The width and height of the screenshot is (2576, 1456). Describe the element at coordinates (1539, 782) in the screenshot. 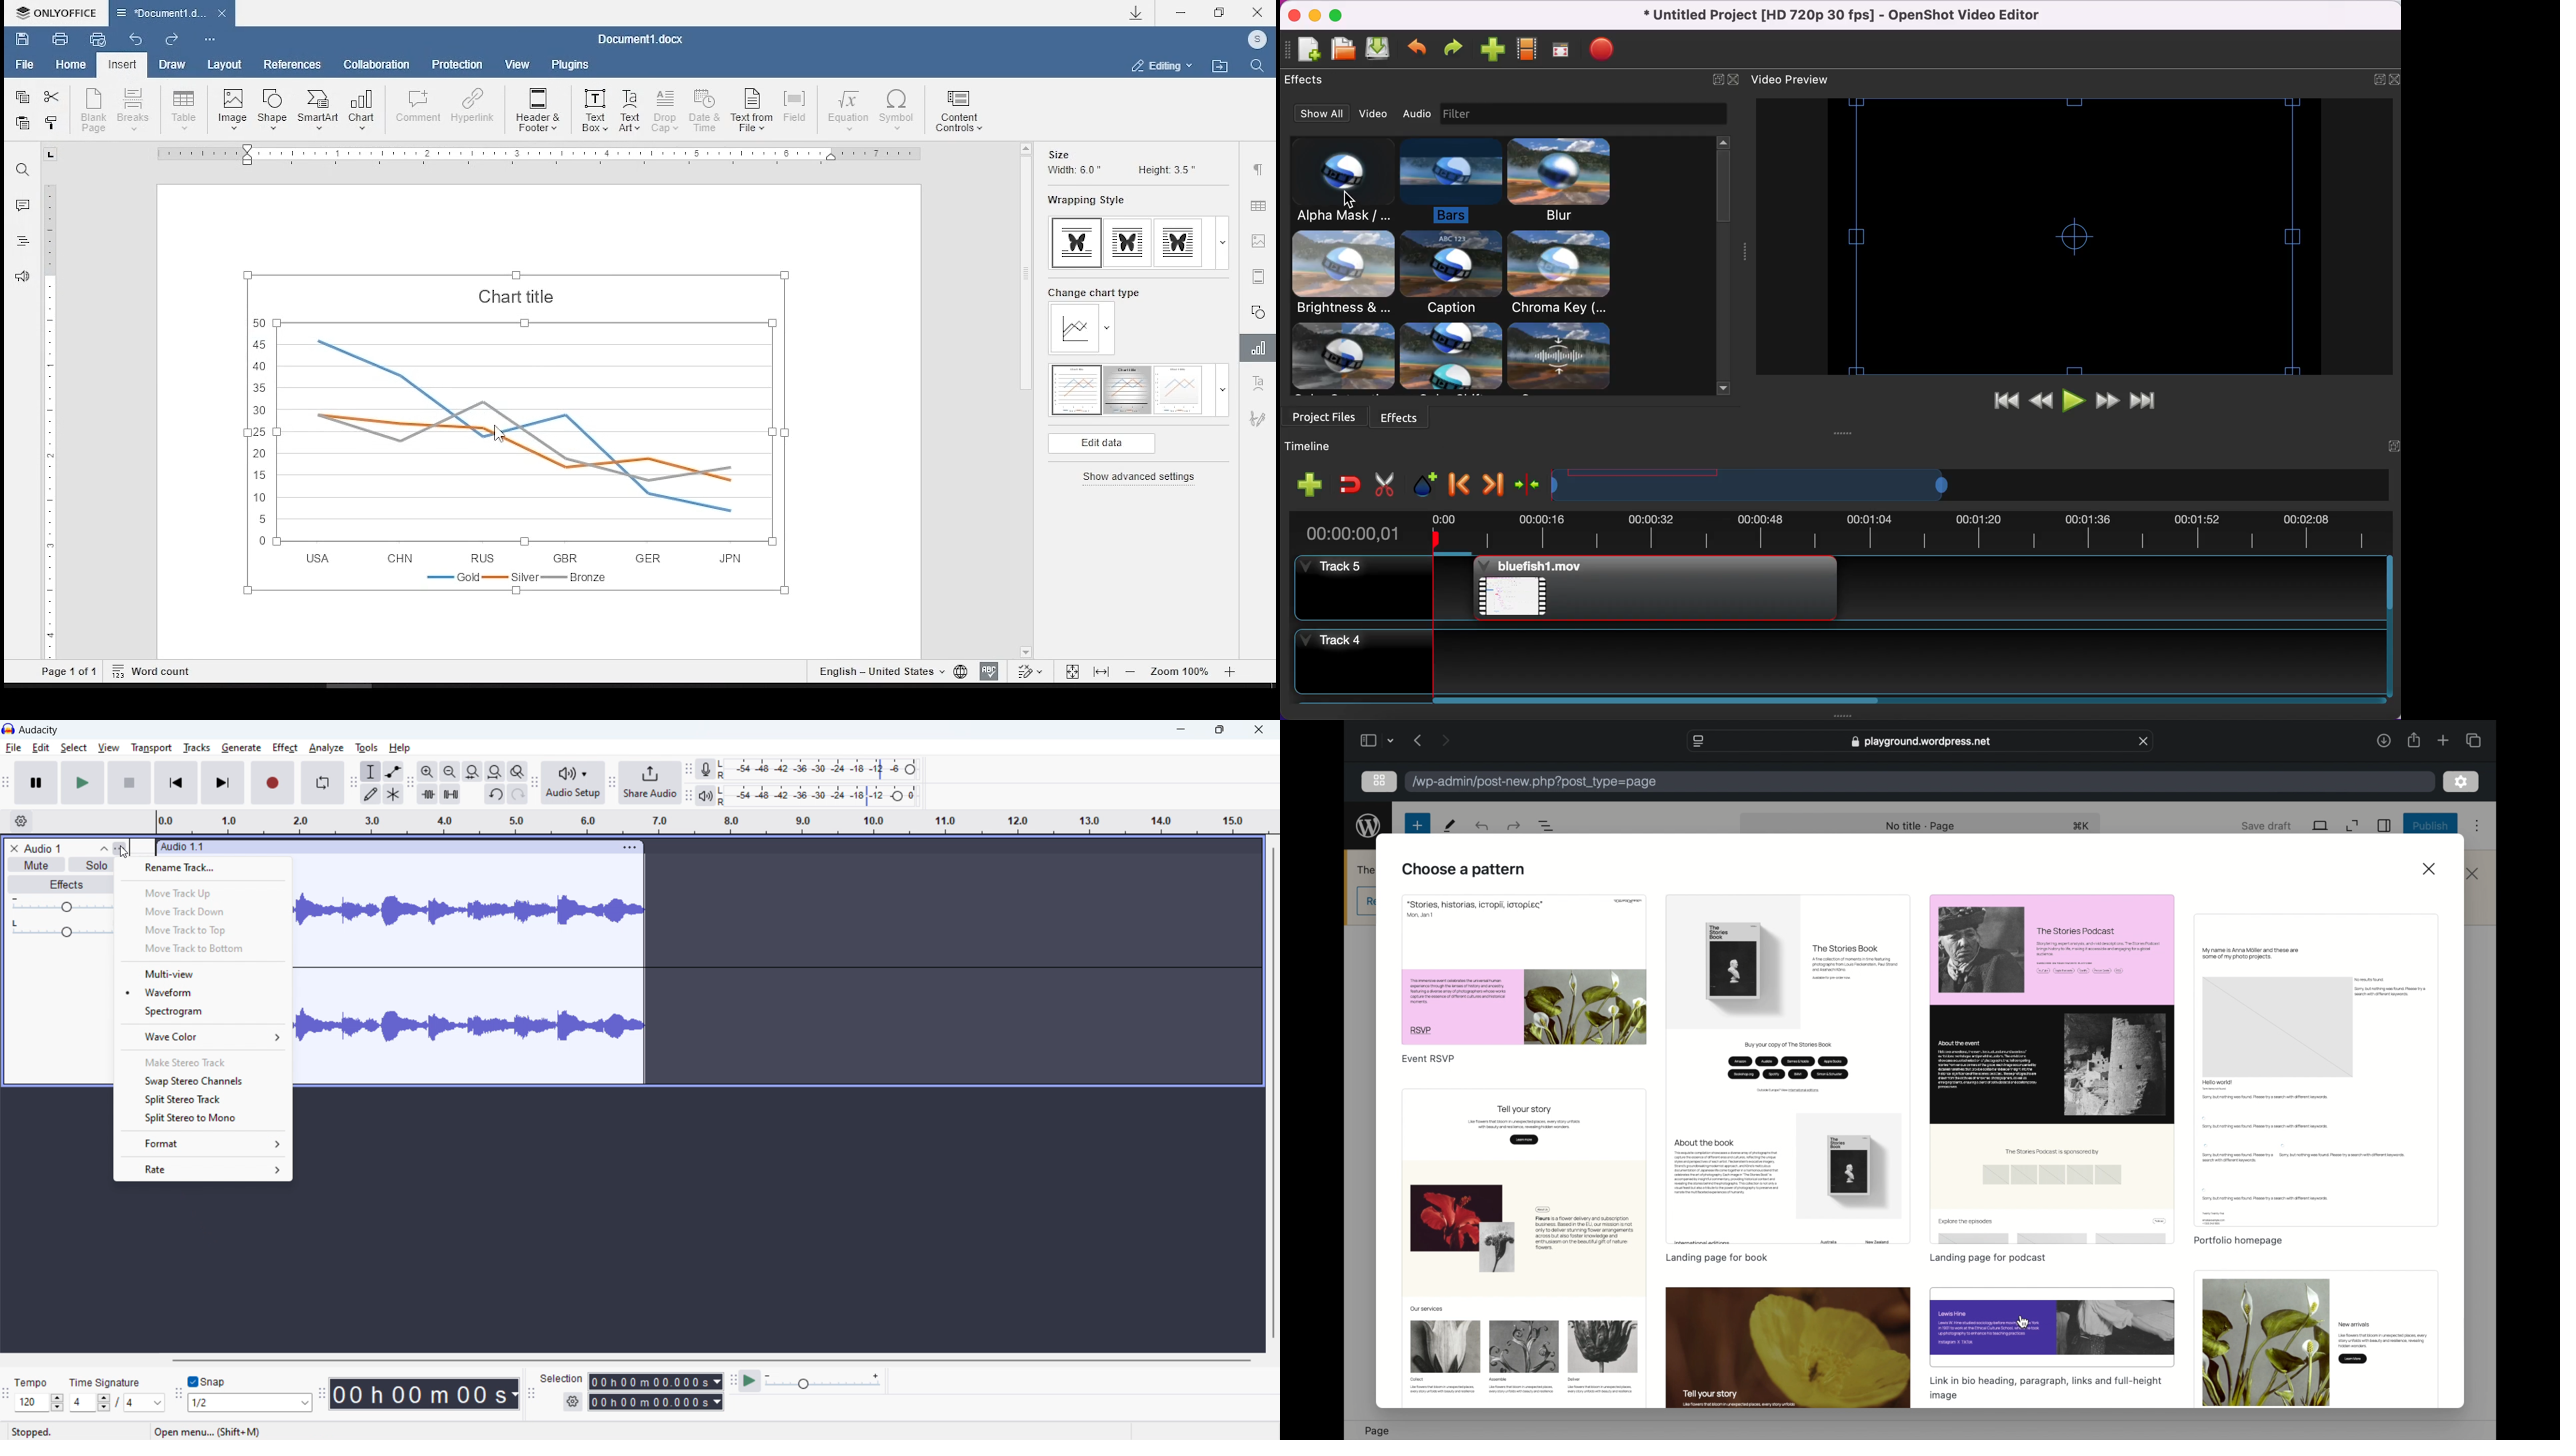

I see `/wp-admin/post-new.php?post_type=page` at that location.